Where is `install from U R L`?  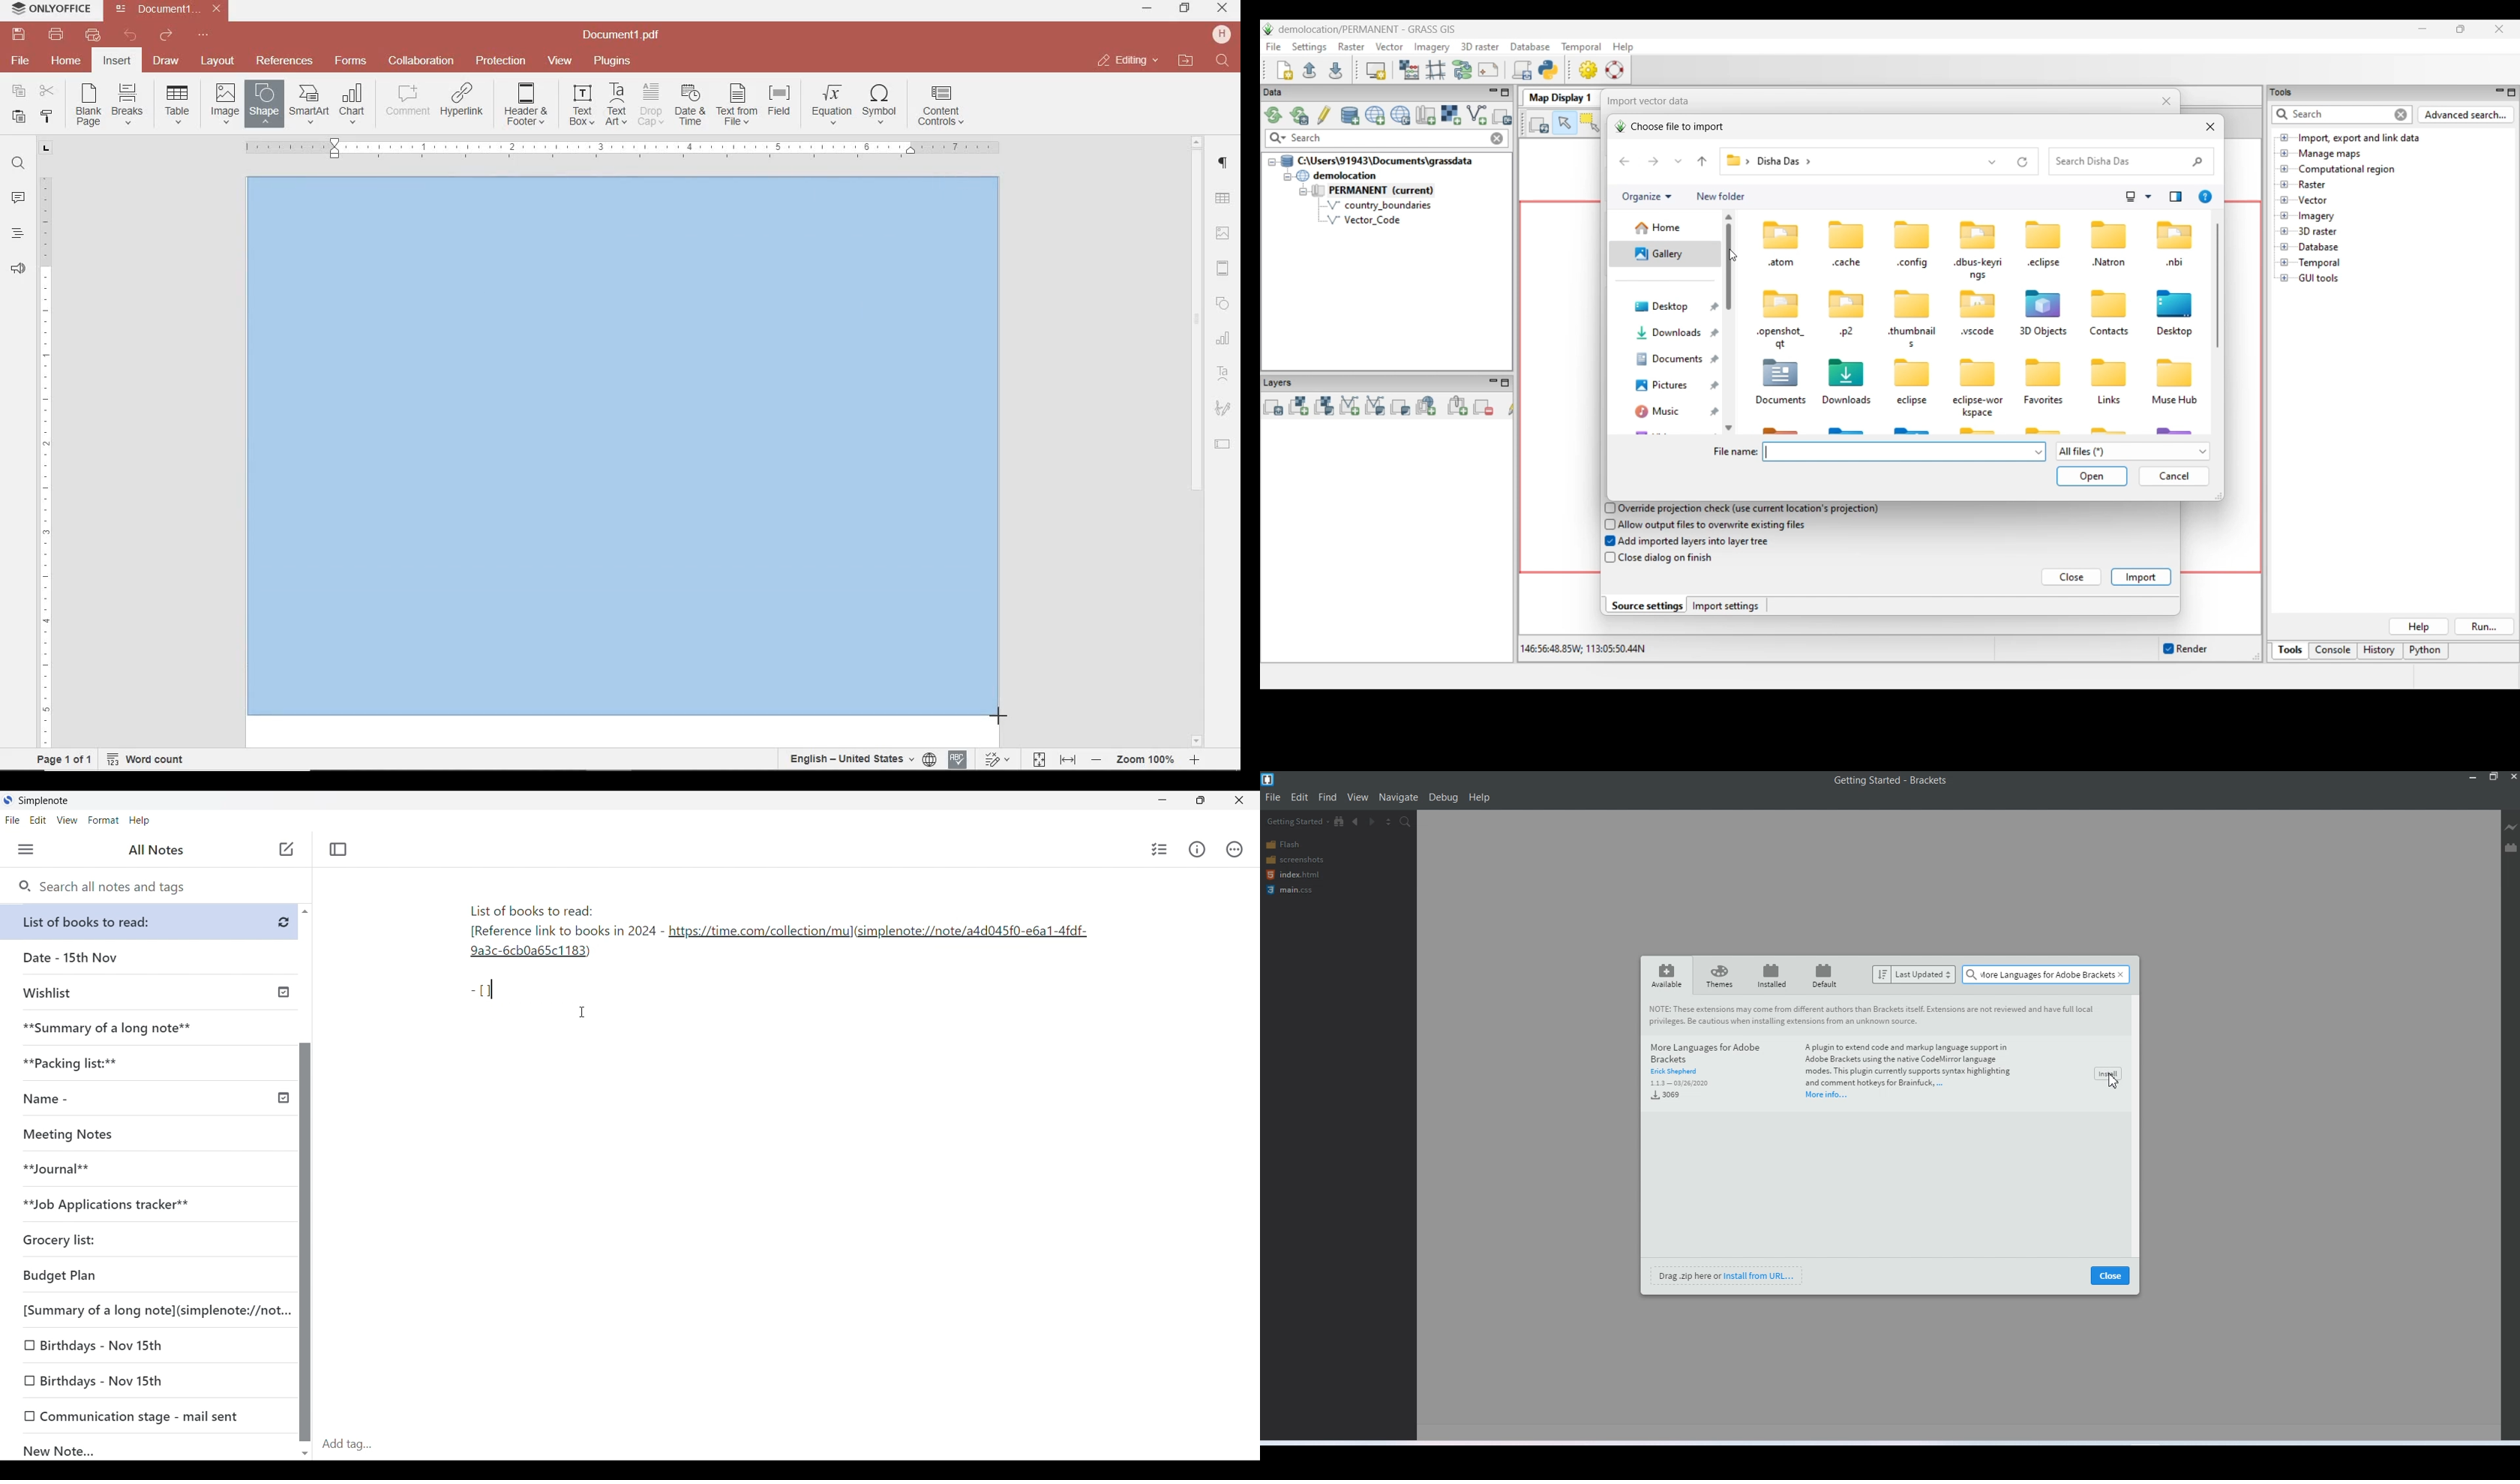
install from U R L is located at coordinates (1759, 1275).